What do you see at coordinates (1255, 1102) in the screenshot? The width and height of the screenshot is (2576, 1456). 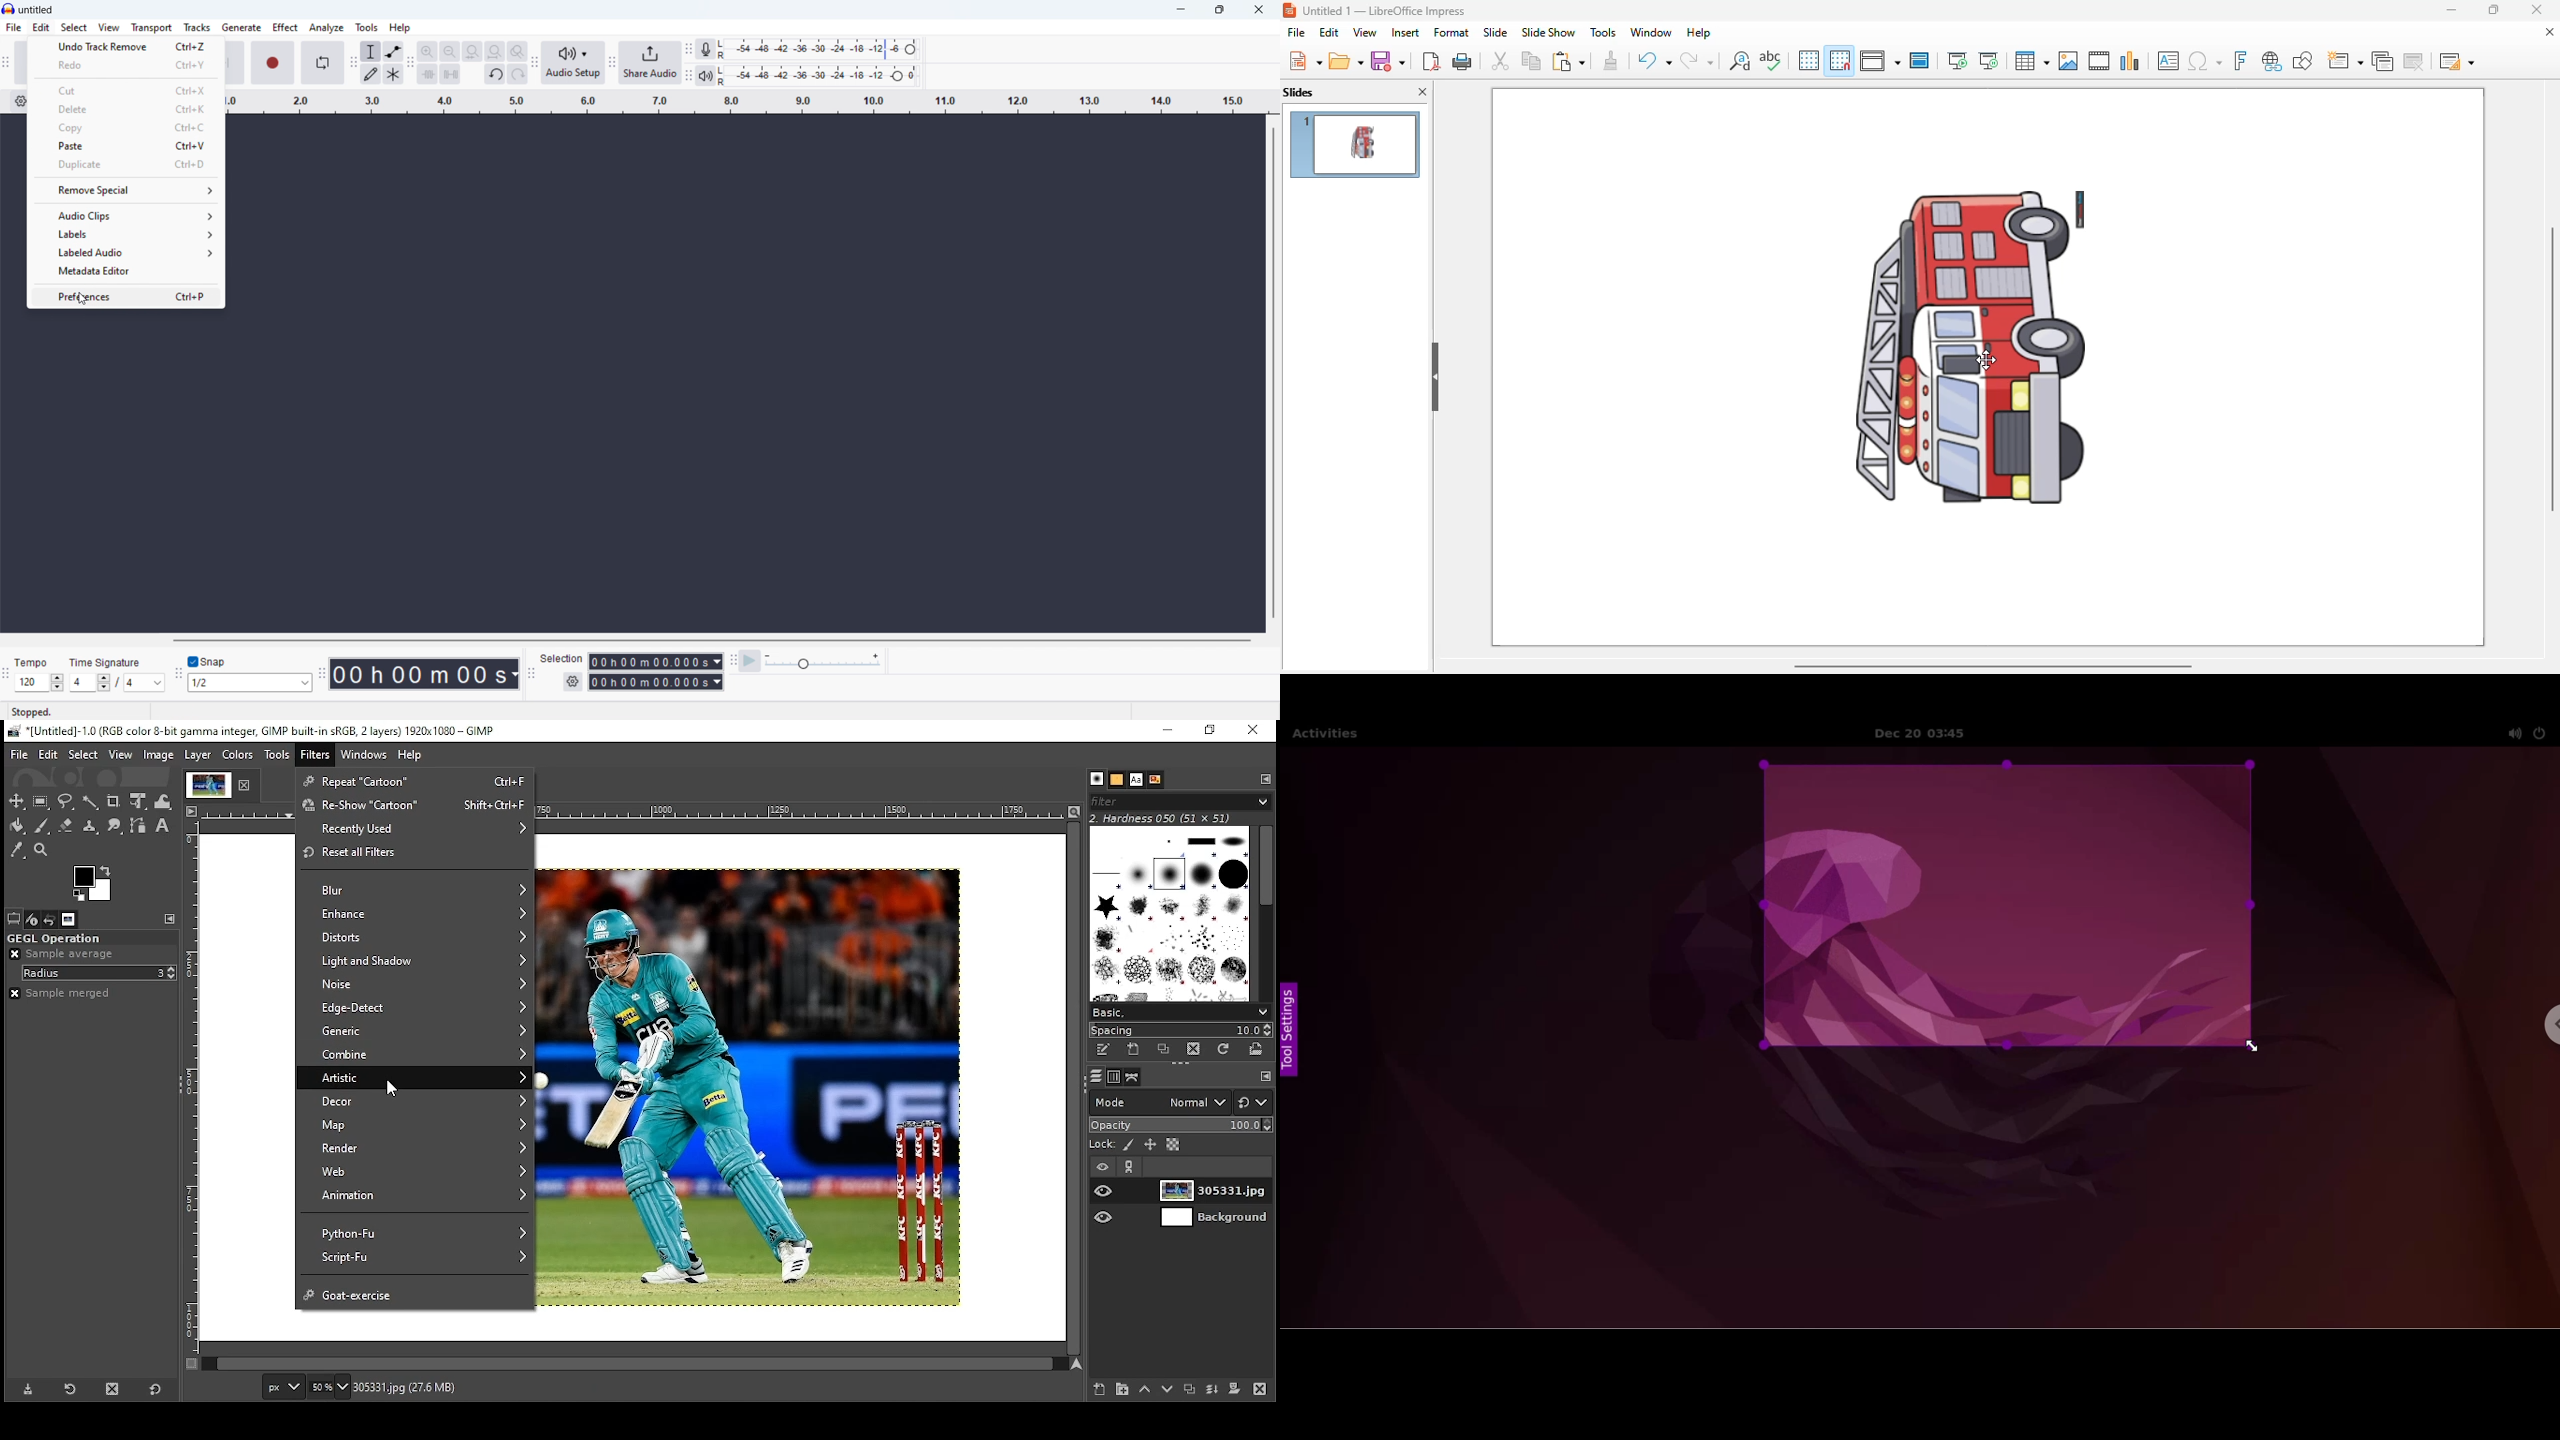 I see `switch to another group of modes` at bounding box center [1255, 1102].